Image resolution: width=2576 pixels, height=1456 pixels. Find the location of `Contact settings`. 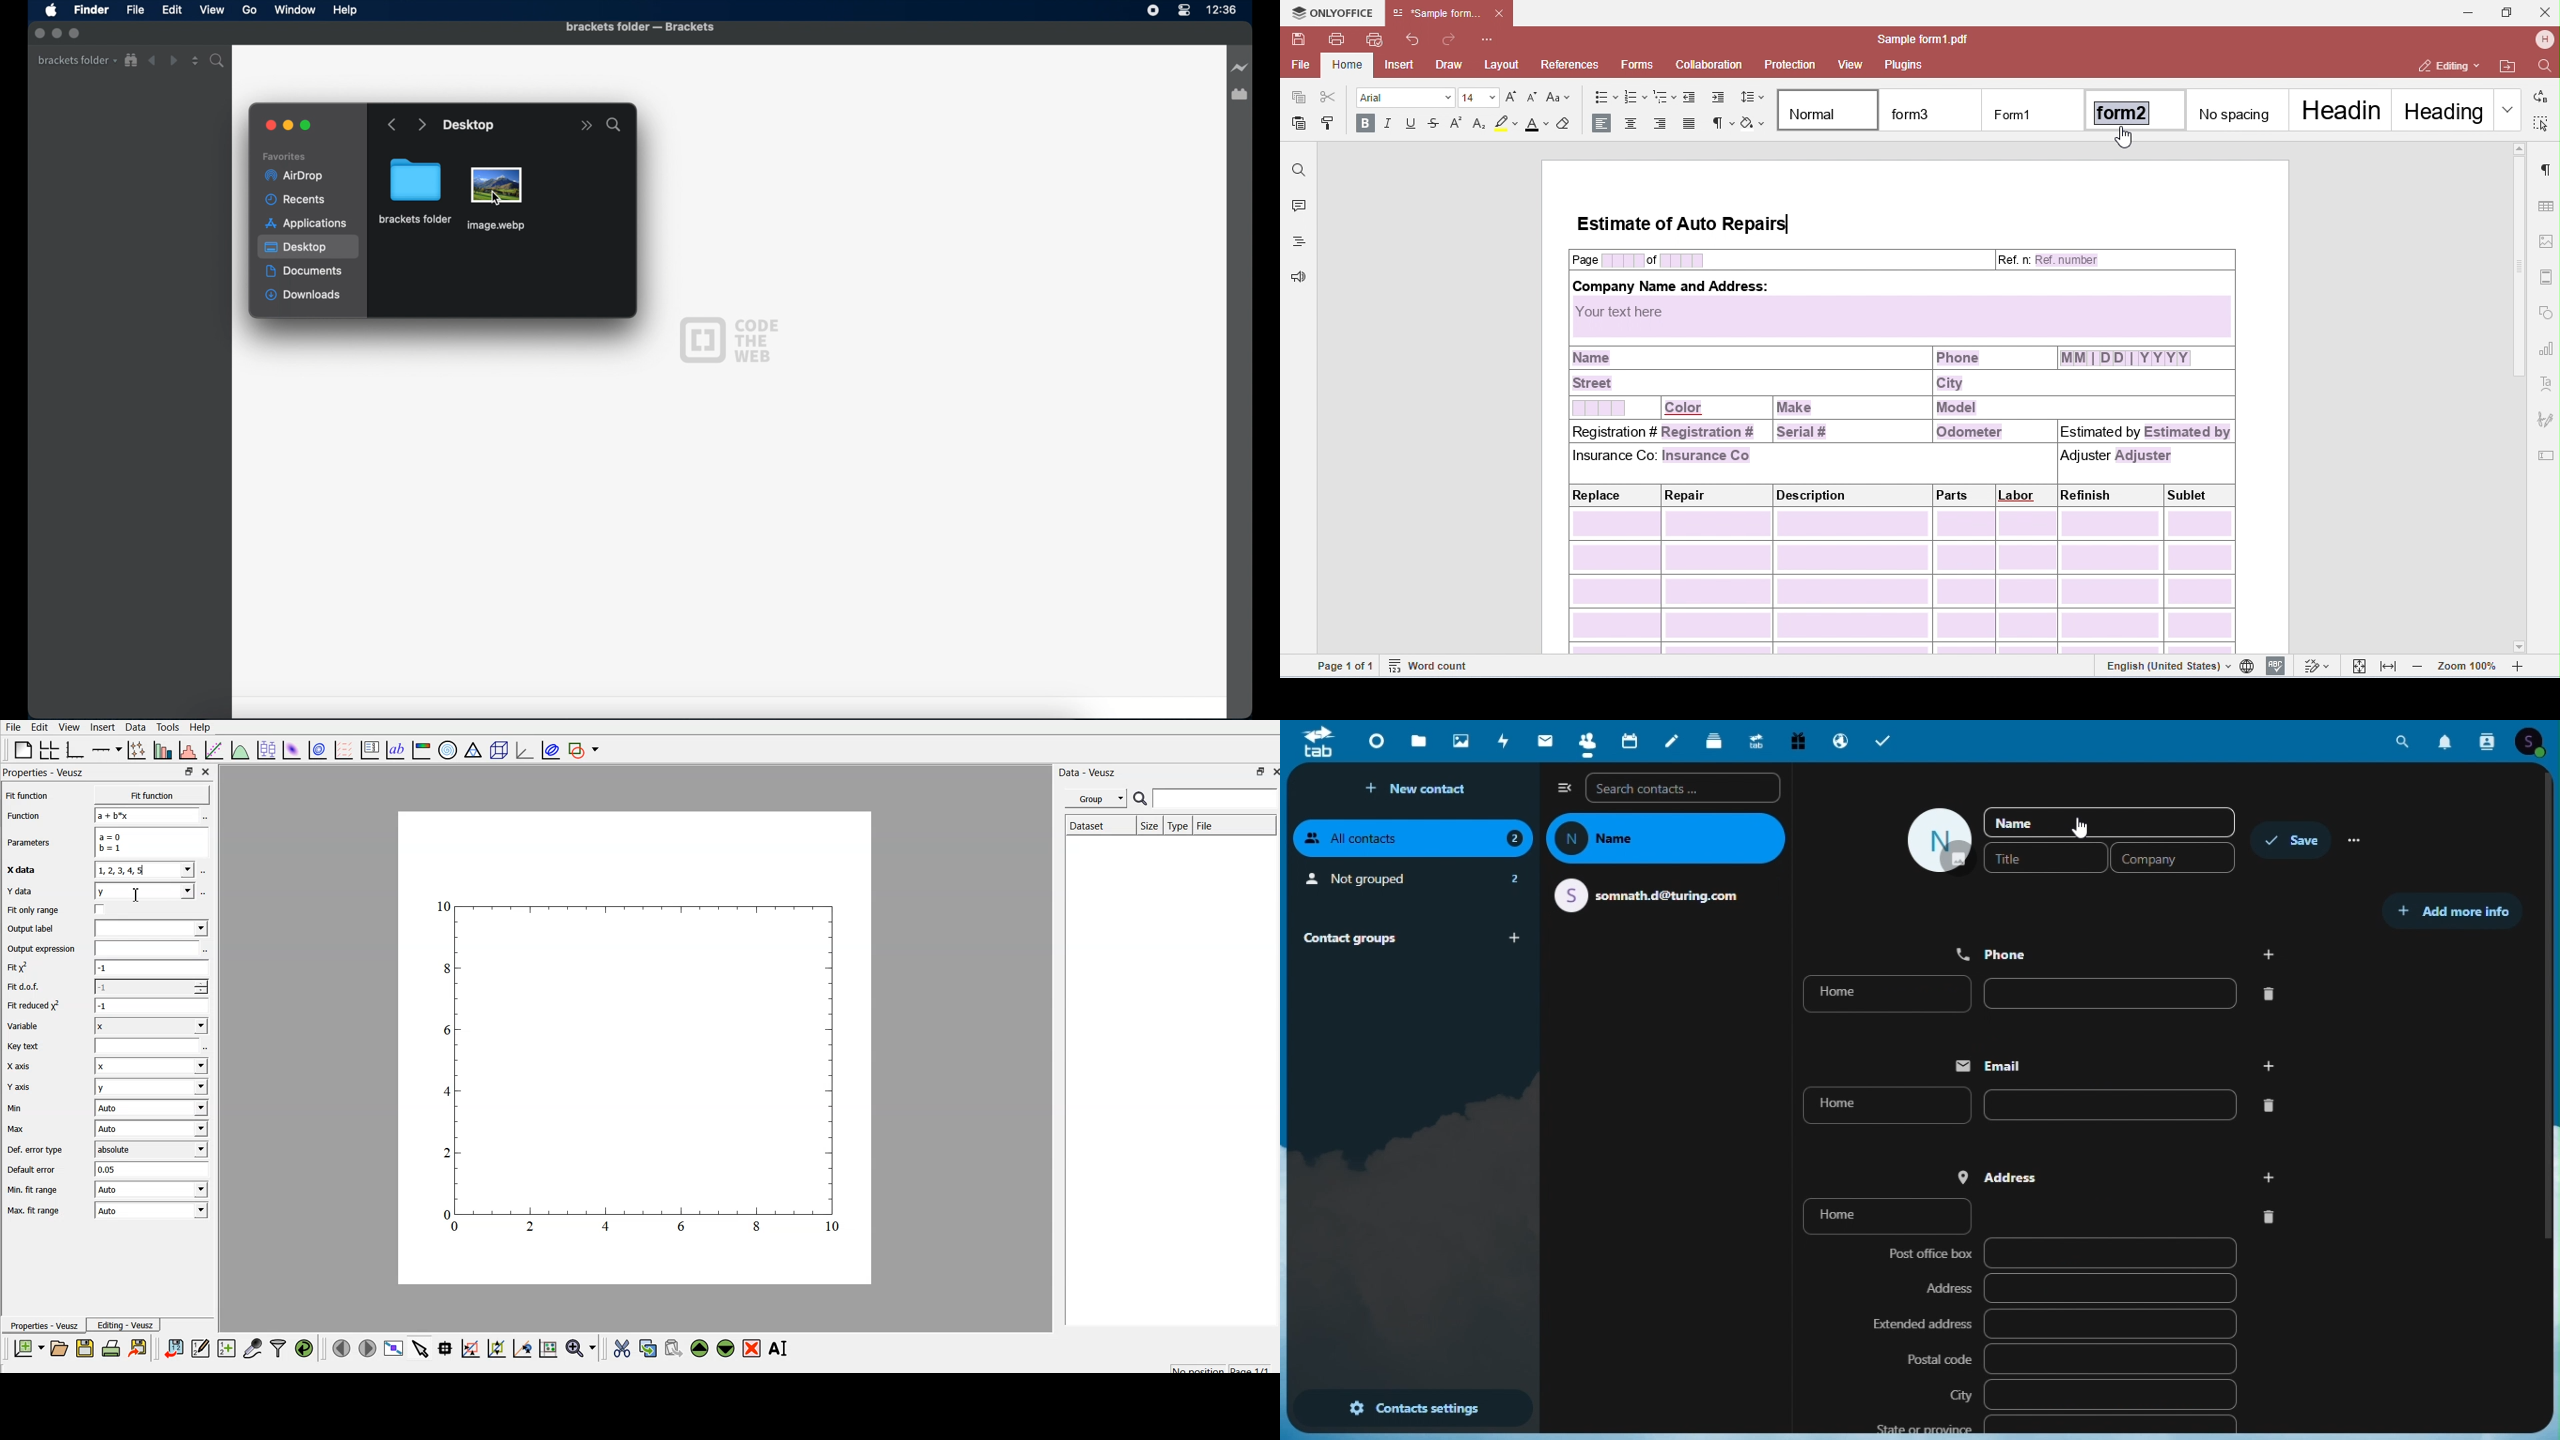

Contact settings is located at coordinates (1411, 1410).